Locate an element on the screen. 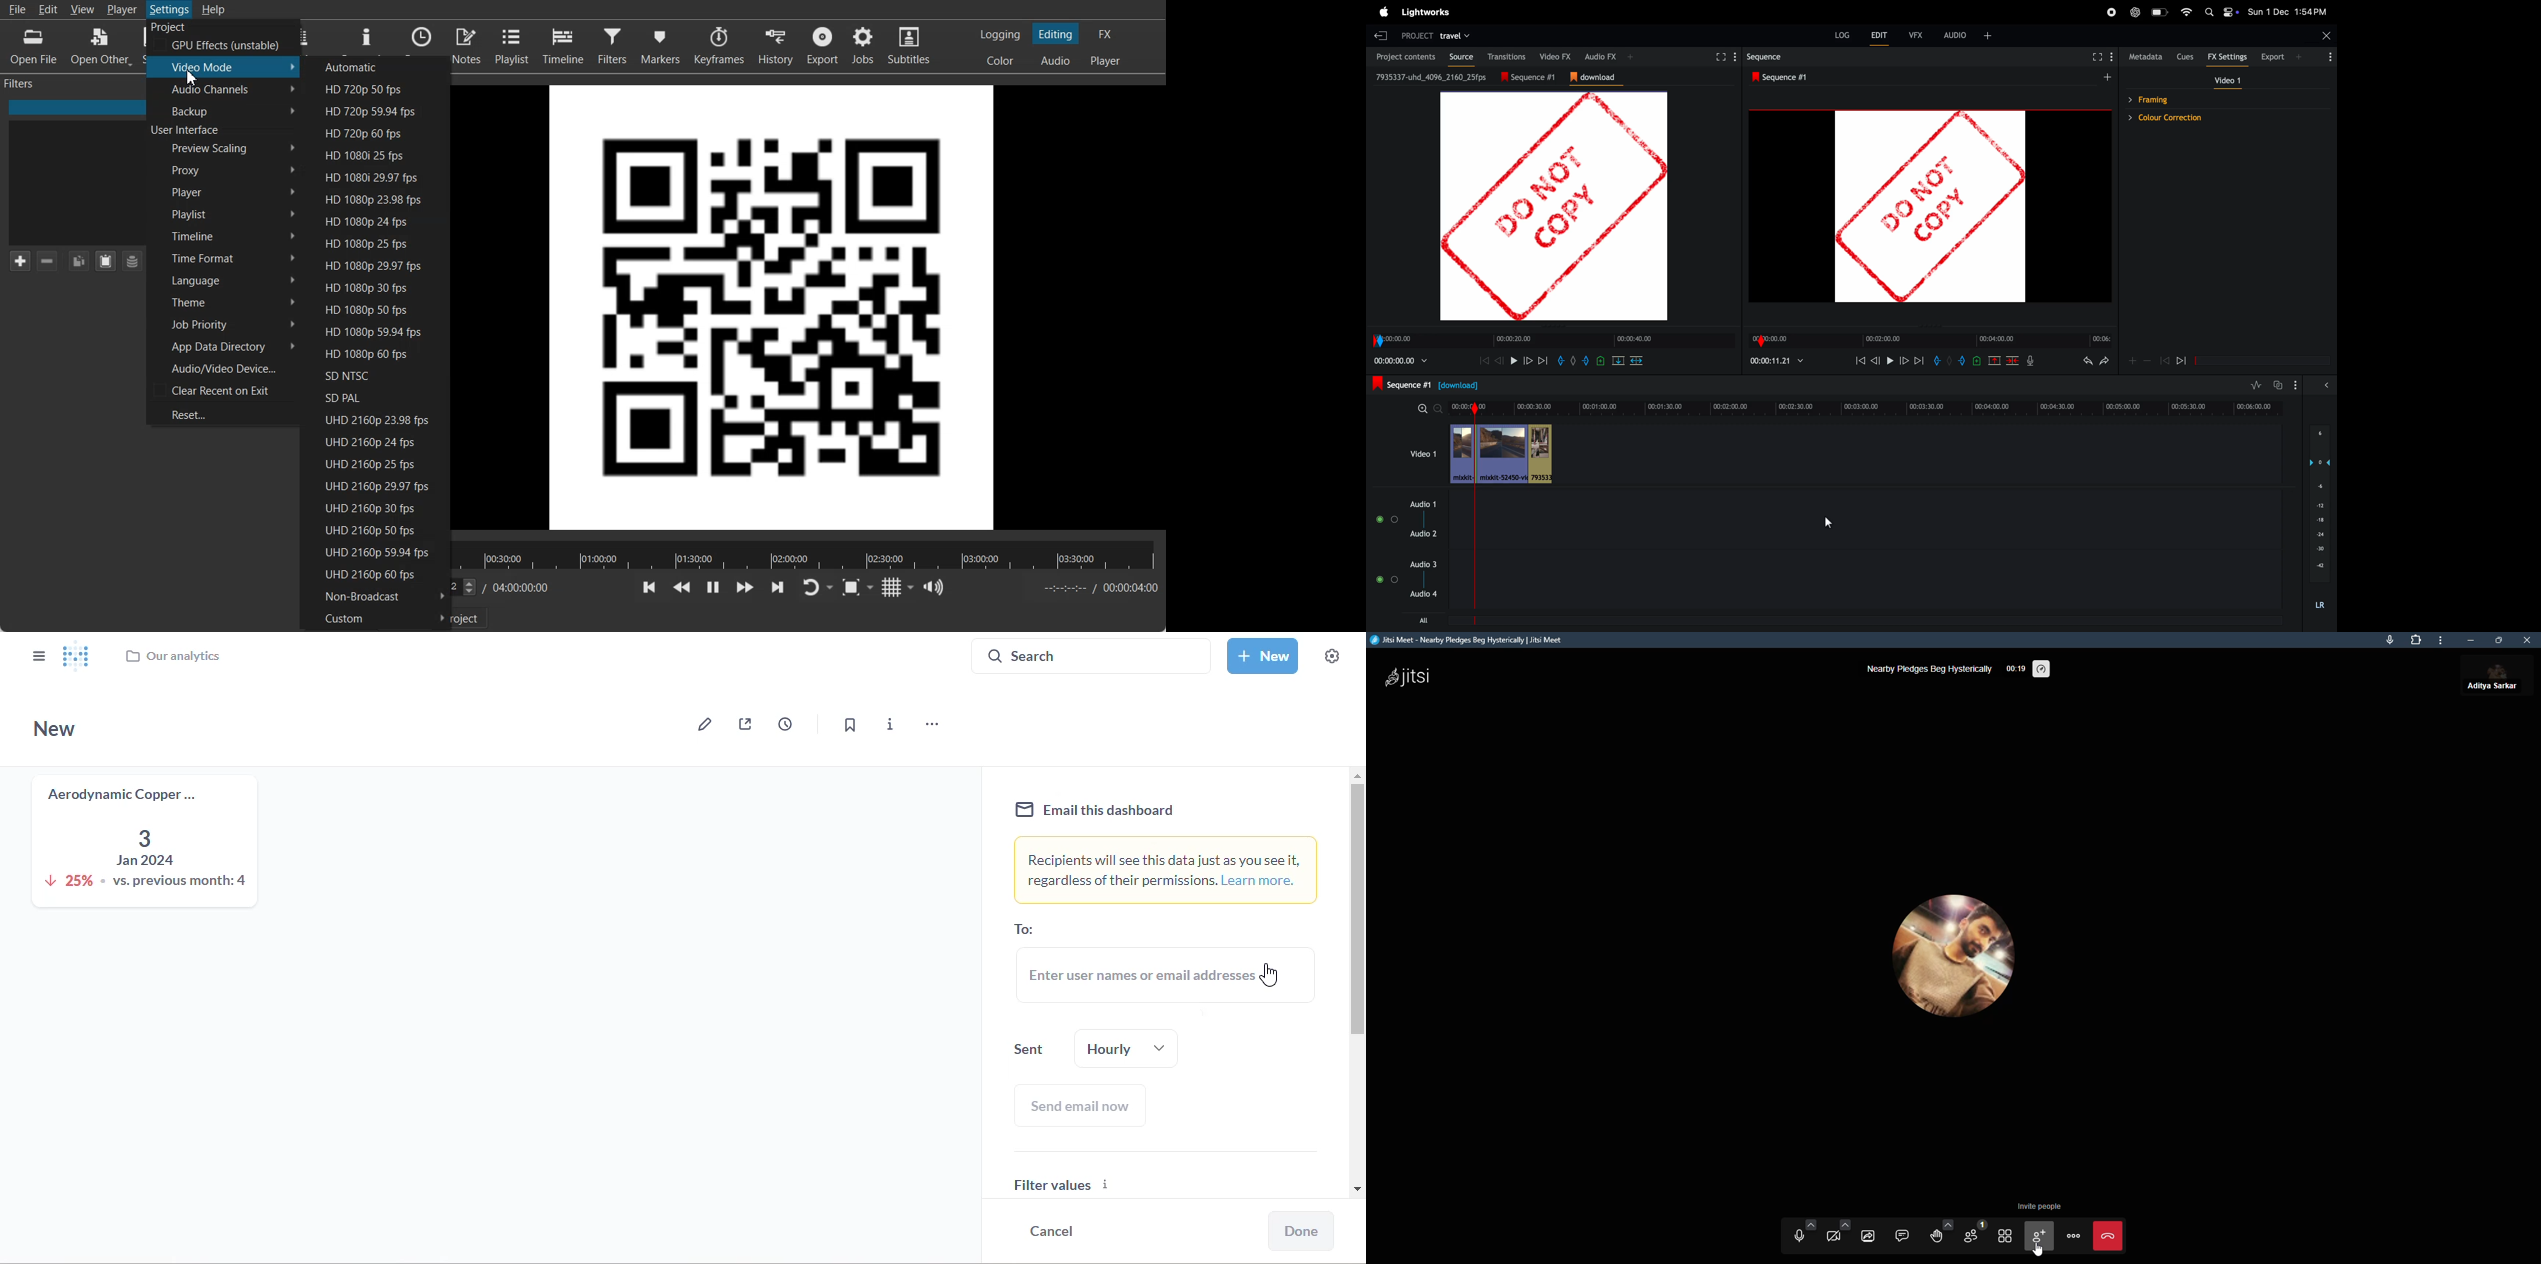 Image resolution: width=2548 pixels, height=1288 pixels. Filter is located at coordinates (613, 46).